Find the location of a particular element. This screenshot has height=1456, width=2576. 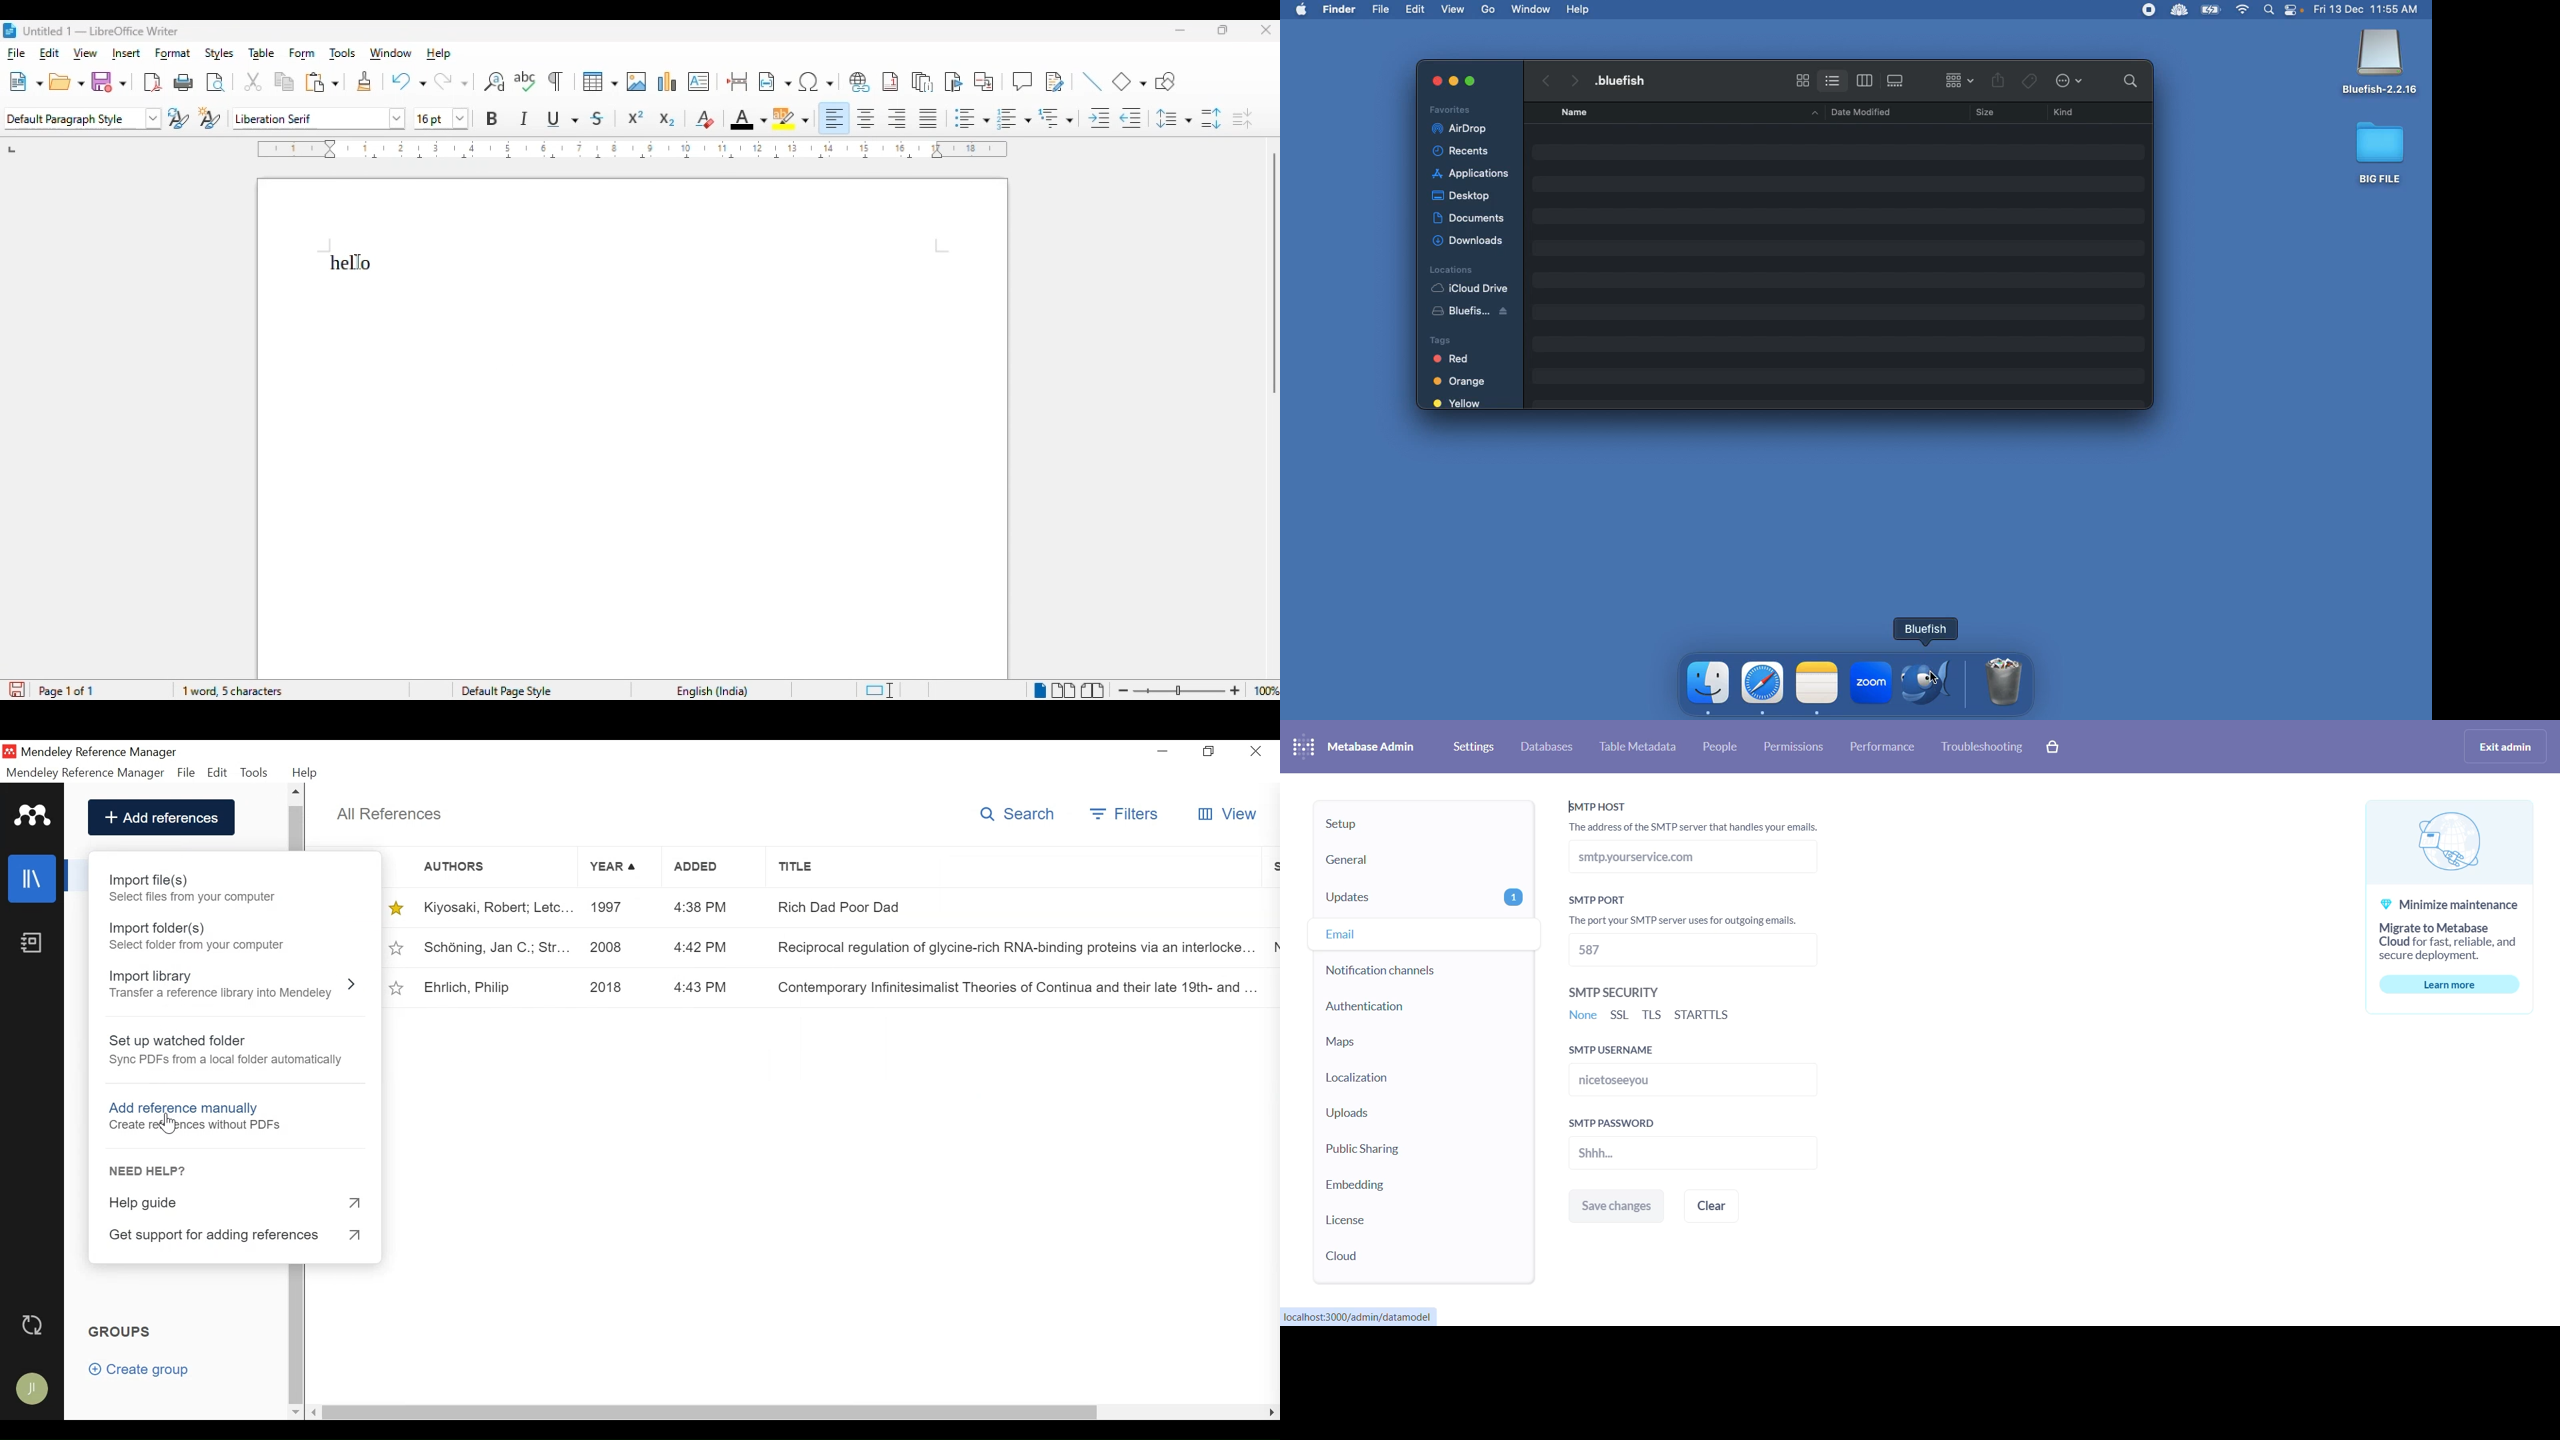

open is located at coordinates (66, 83).